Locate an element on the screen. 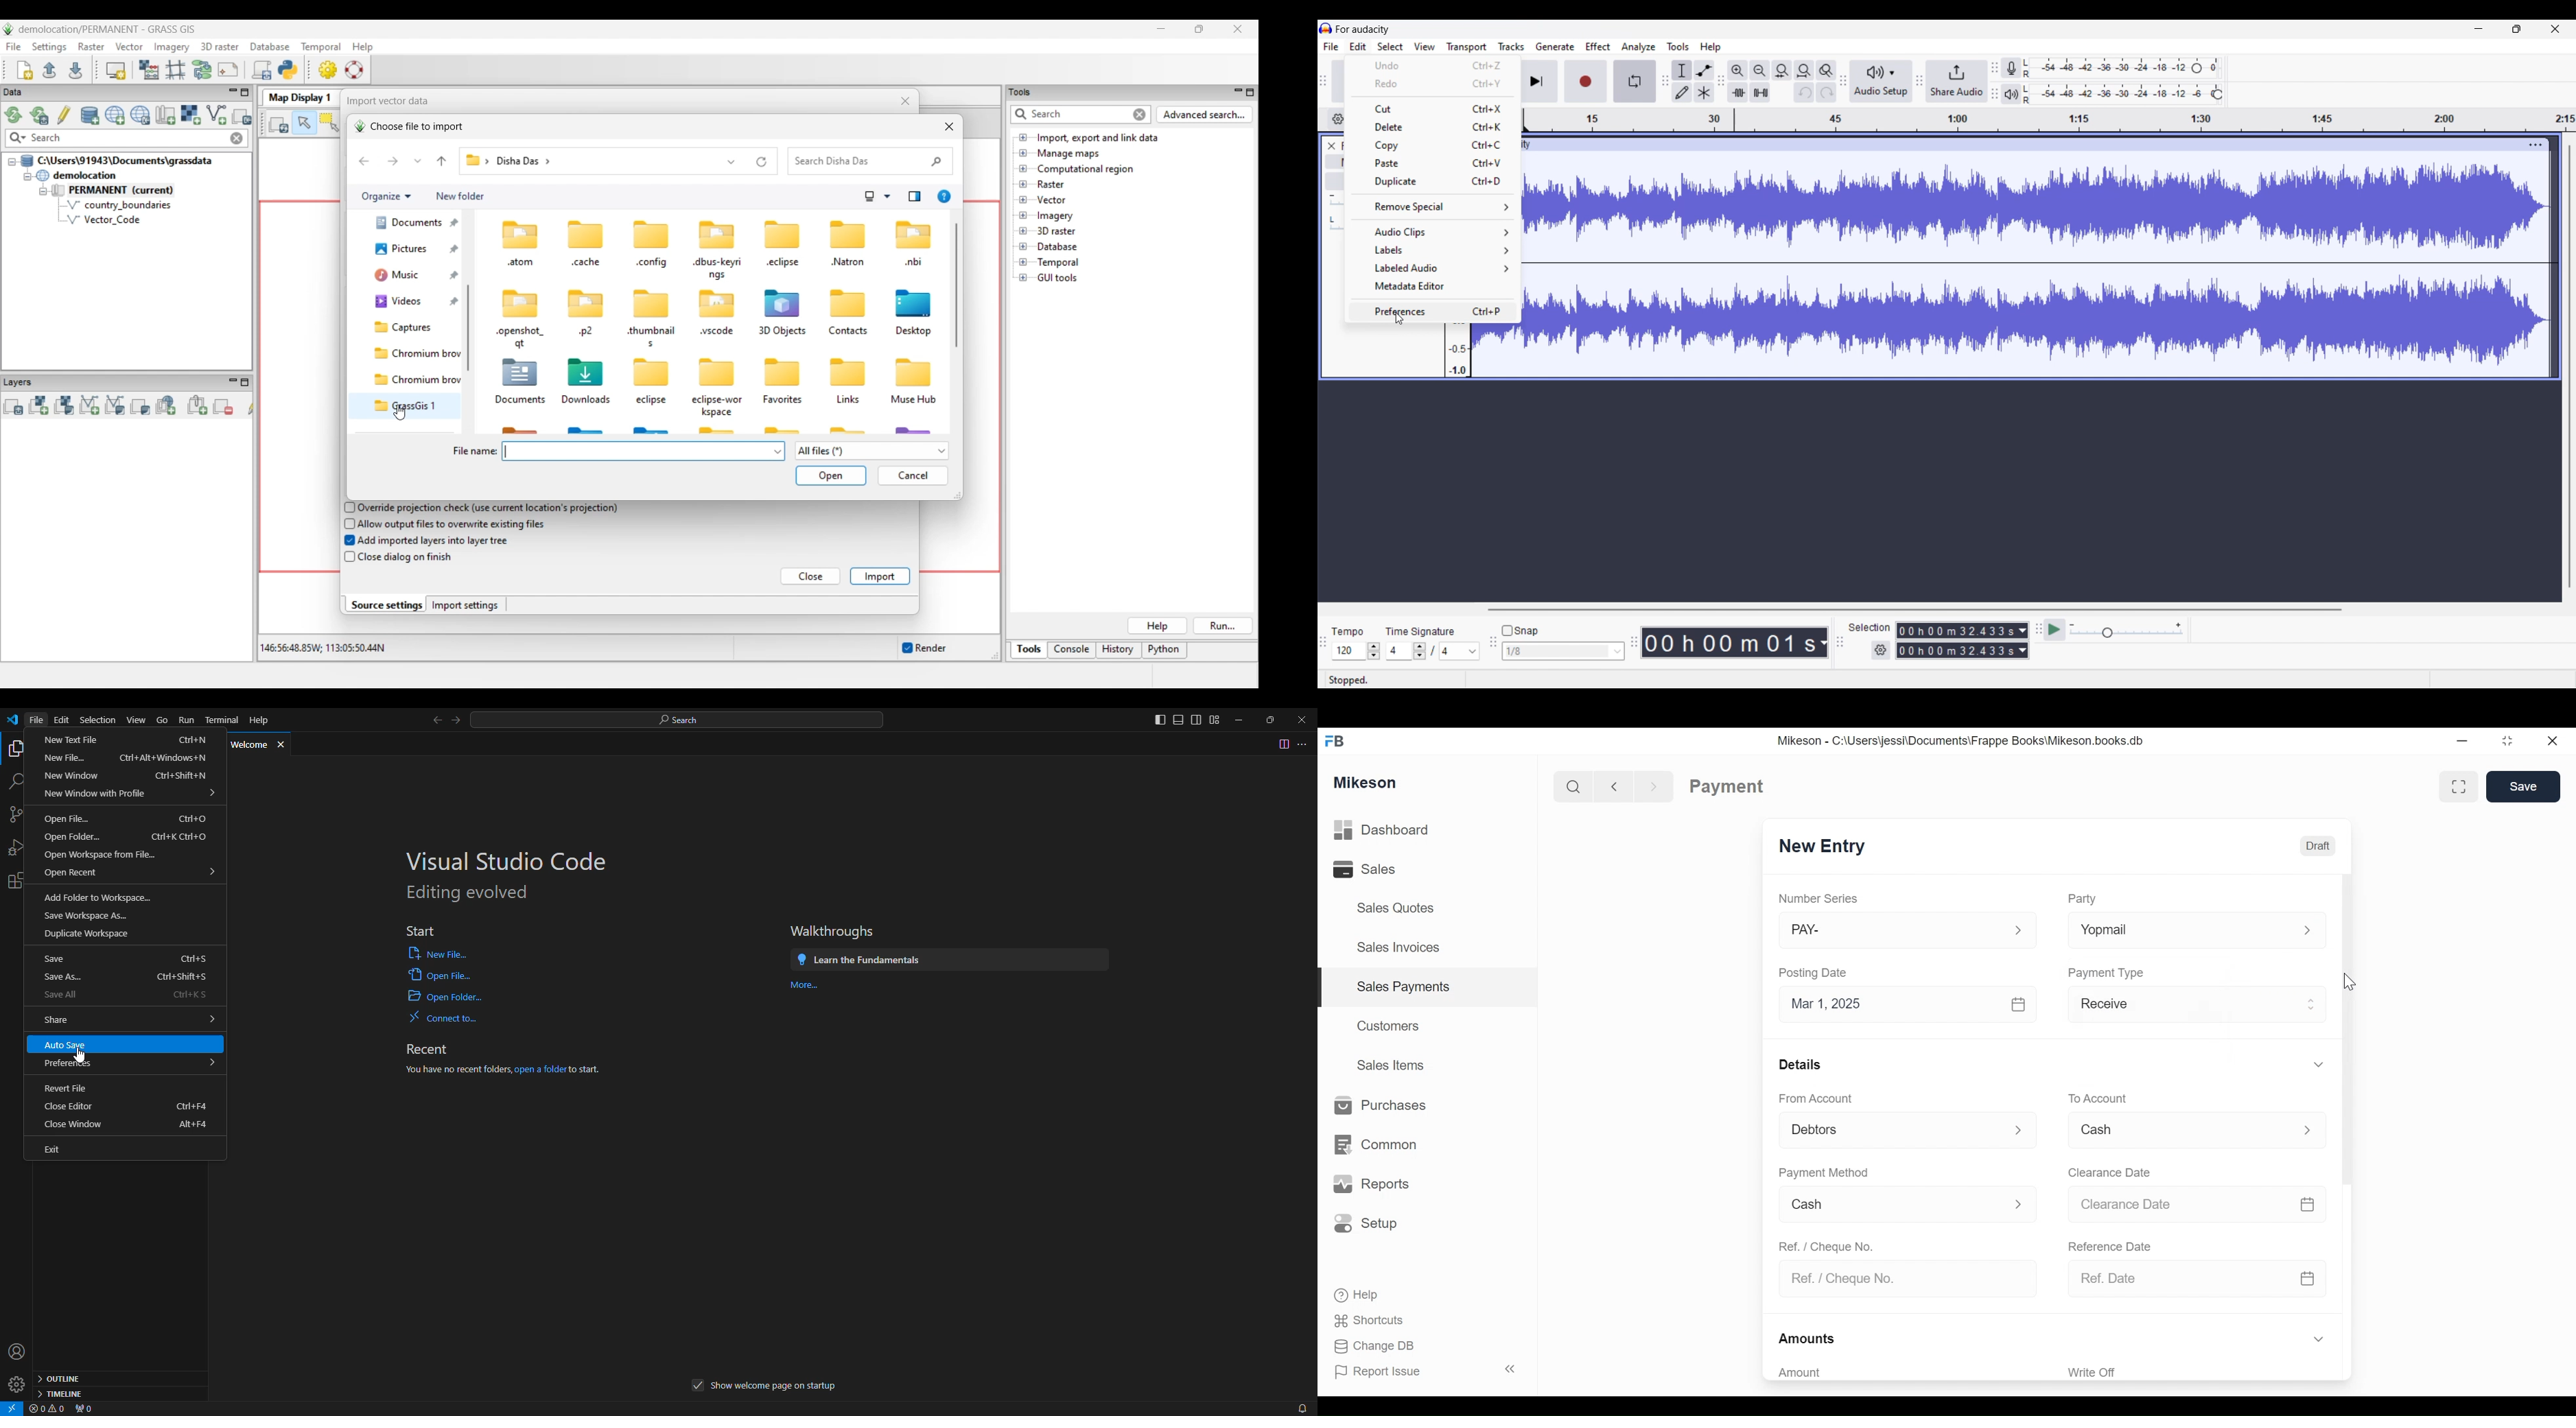 The height and width of the screenshot is (1428, 2576). open recent is located at coordinates (102, 872).